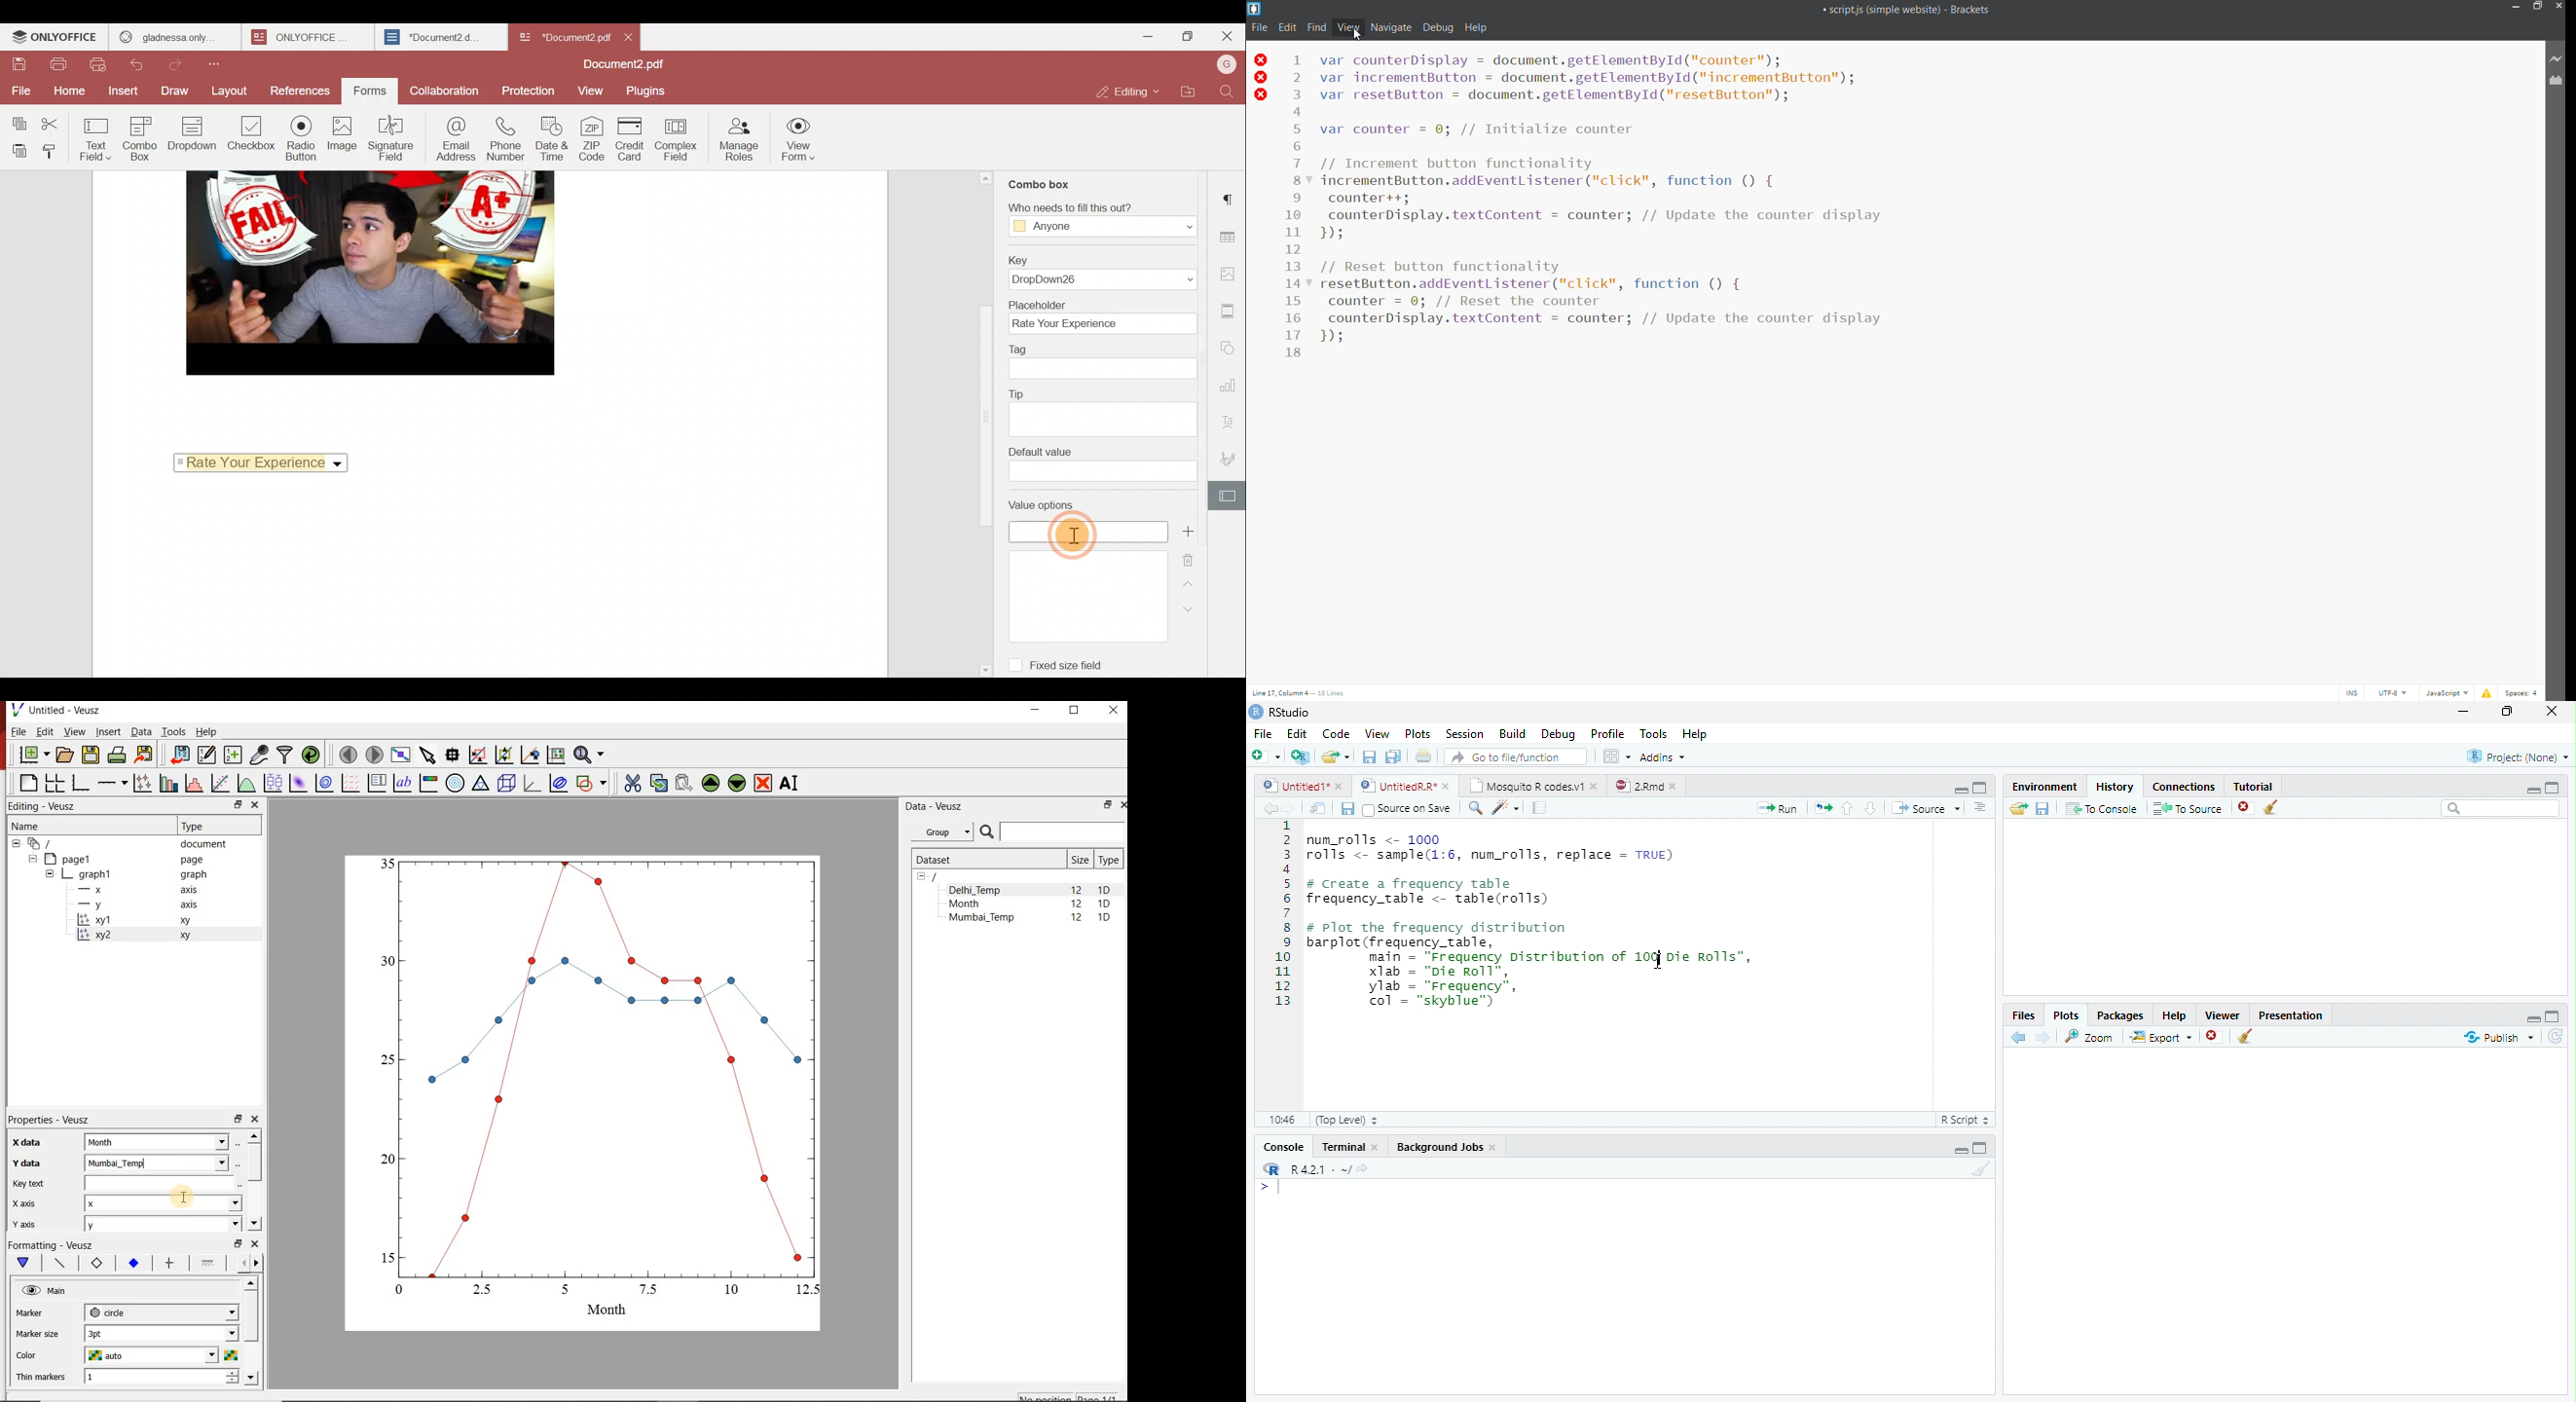  I want to click on Find, so click(1227, 94).